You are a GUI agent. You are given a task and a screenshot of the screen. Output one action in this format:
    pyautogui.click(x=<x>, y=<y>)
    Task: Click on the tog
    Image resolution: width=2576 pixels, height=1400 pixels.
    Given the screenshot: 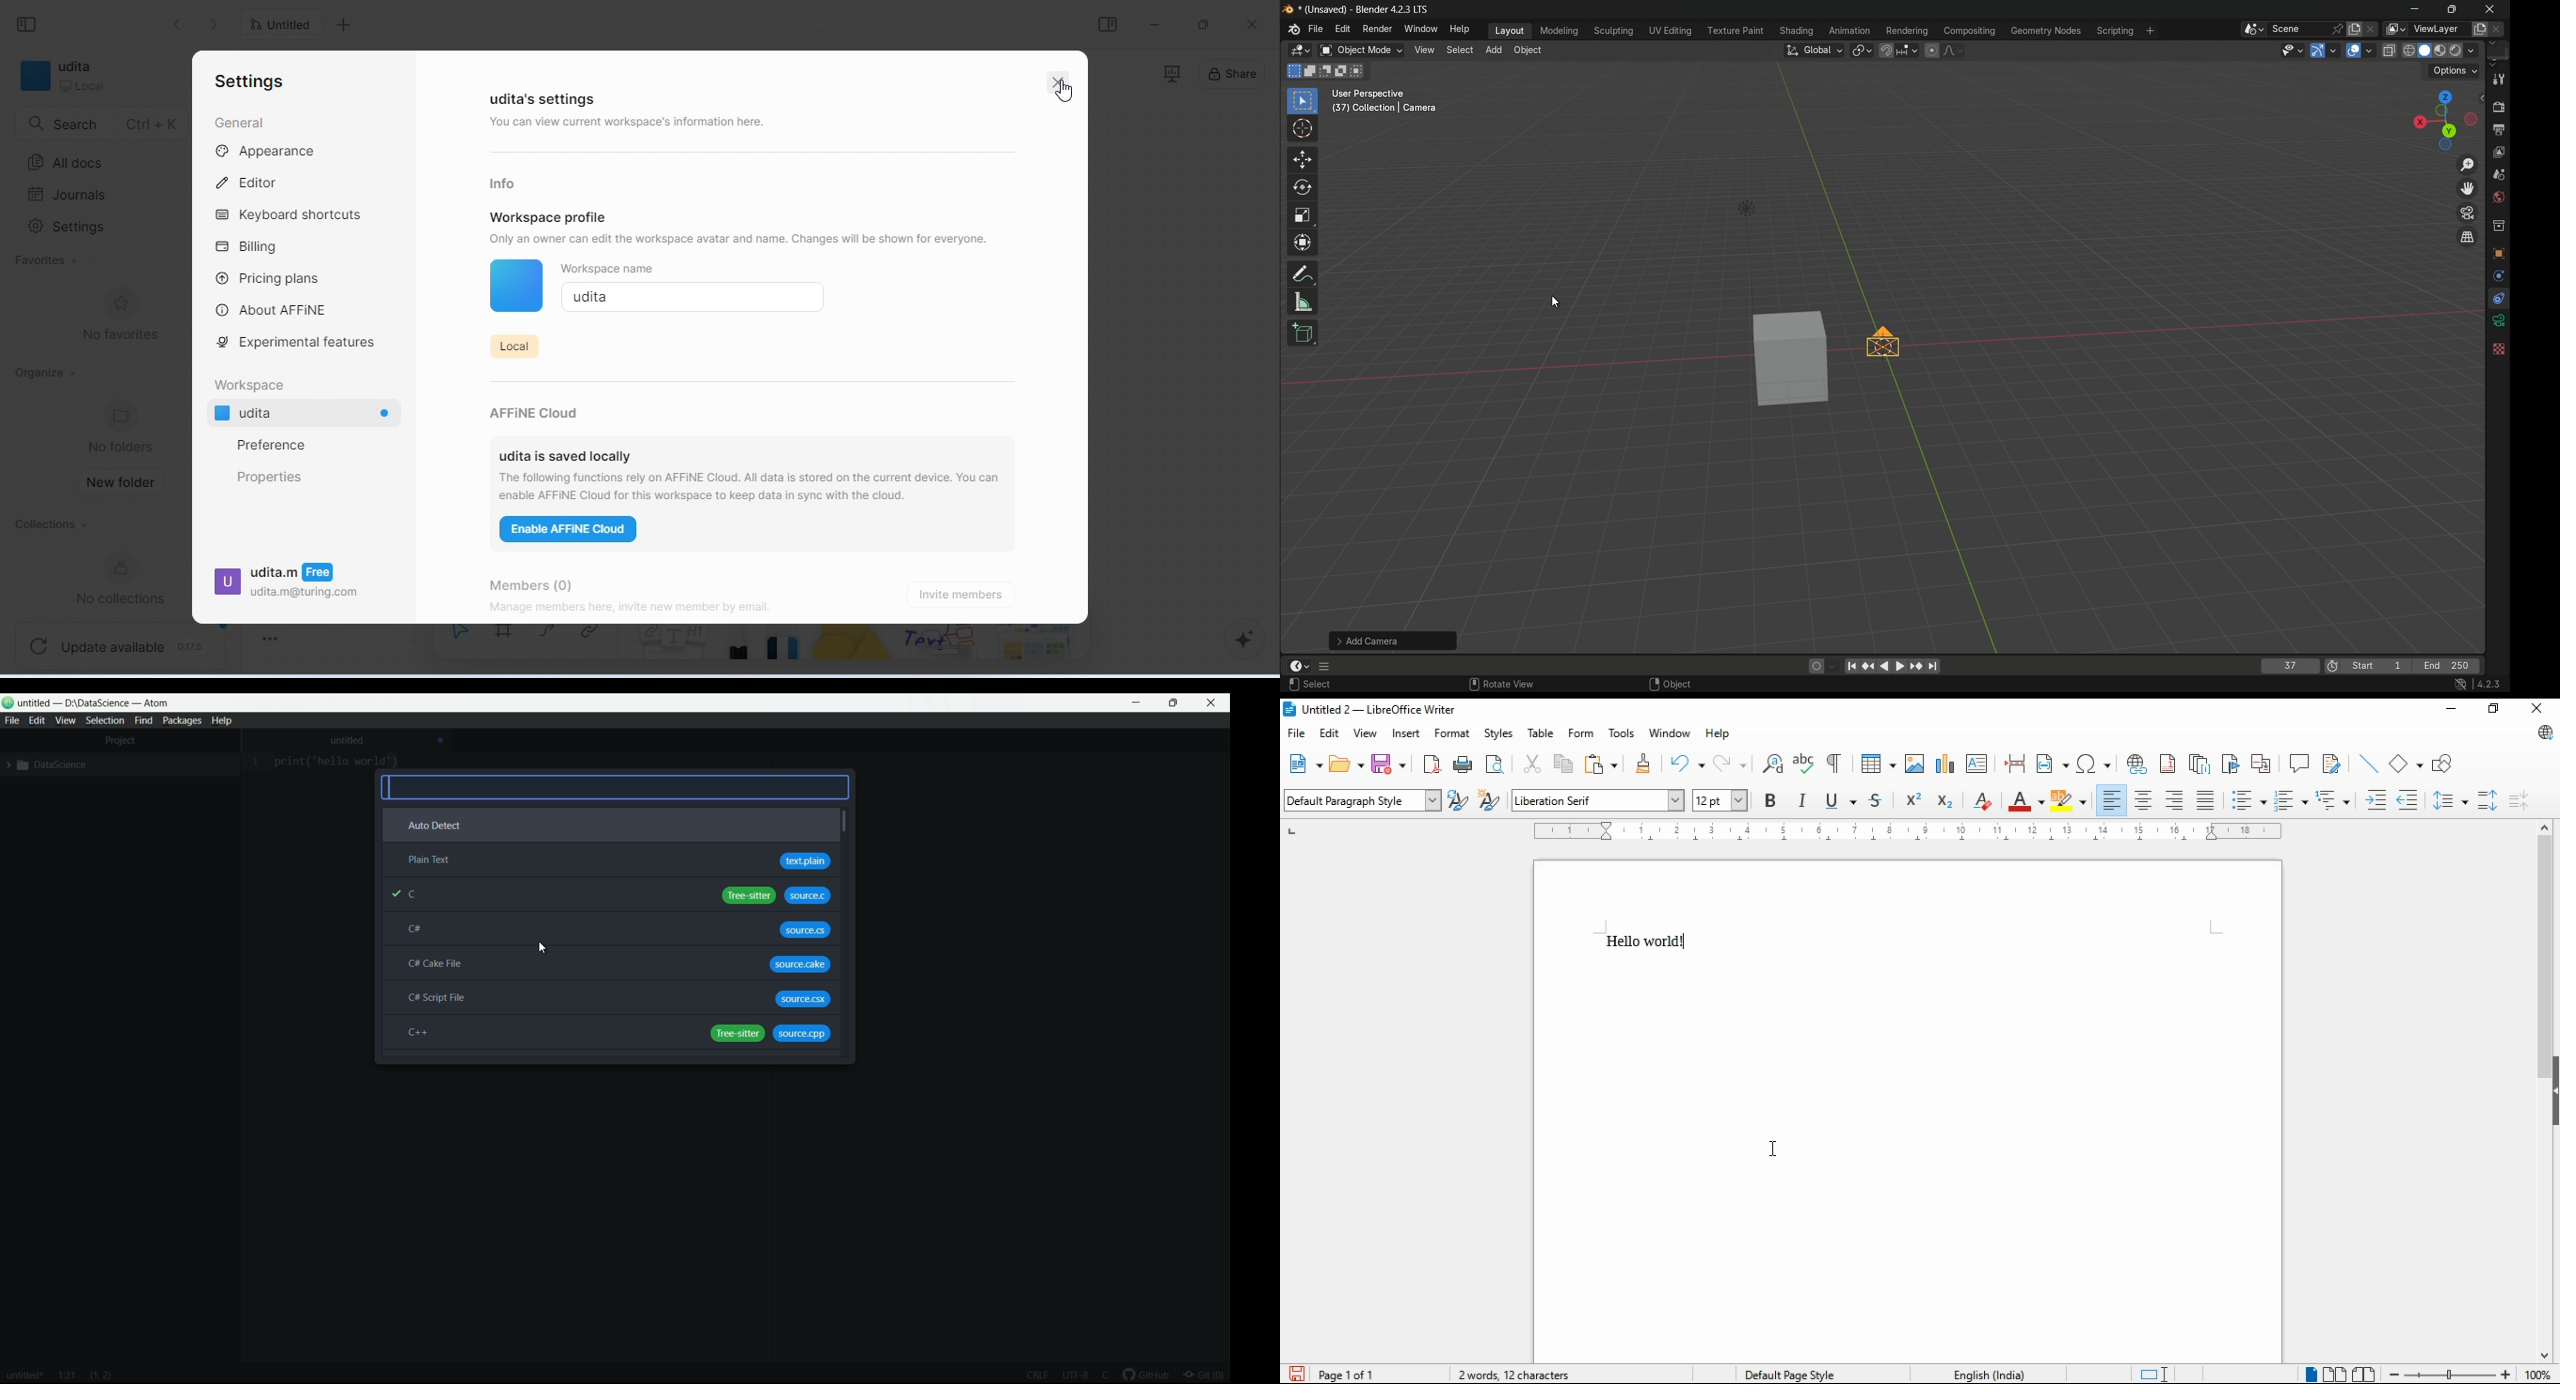 What is the action you would take?
    pyautogui.click(x=2465, y=236)
    